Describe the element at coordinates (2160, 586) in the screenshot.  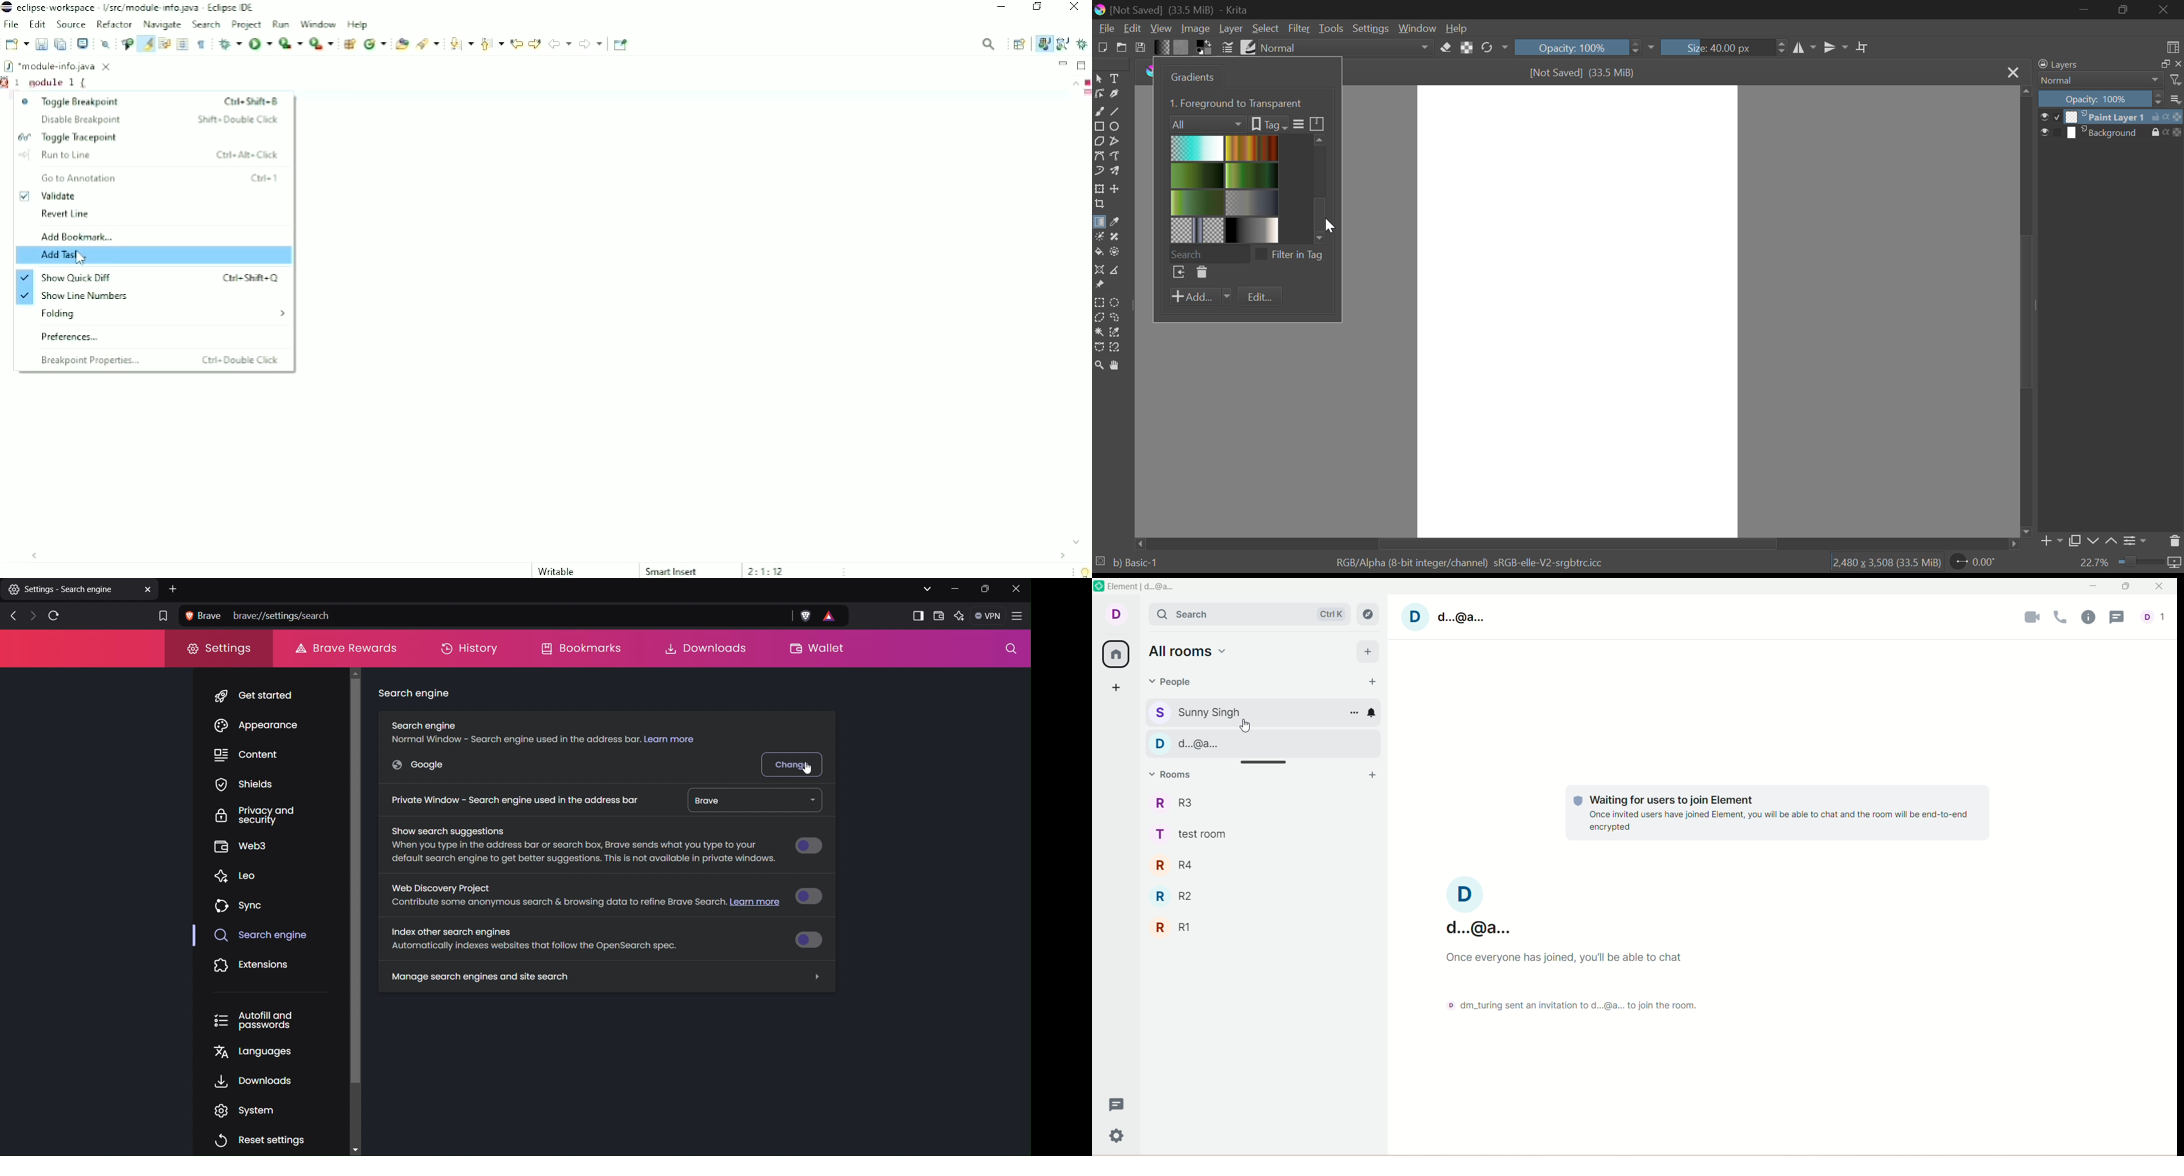
I see `close` at that location.